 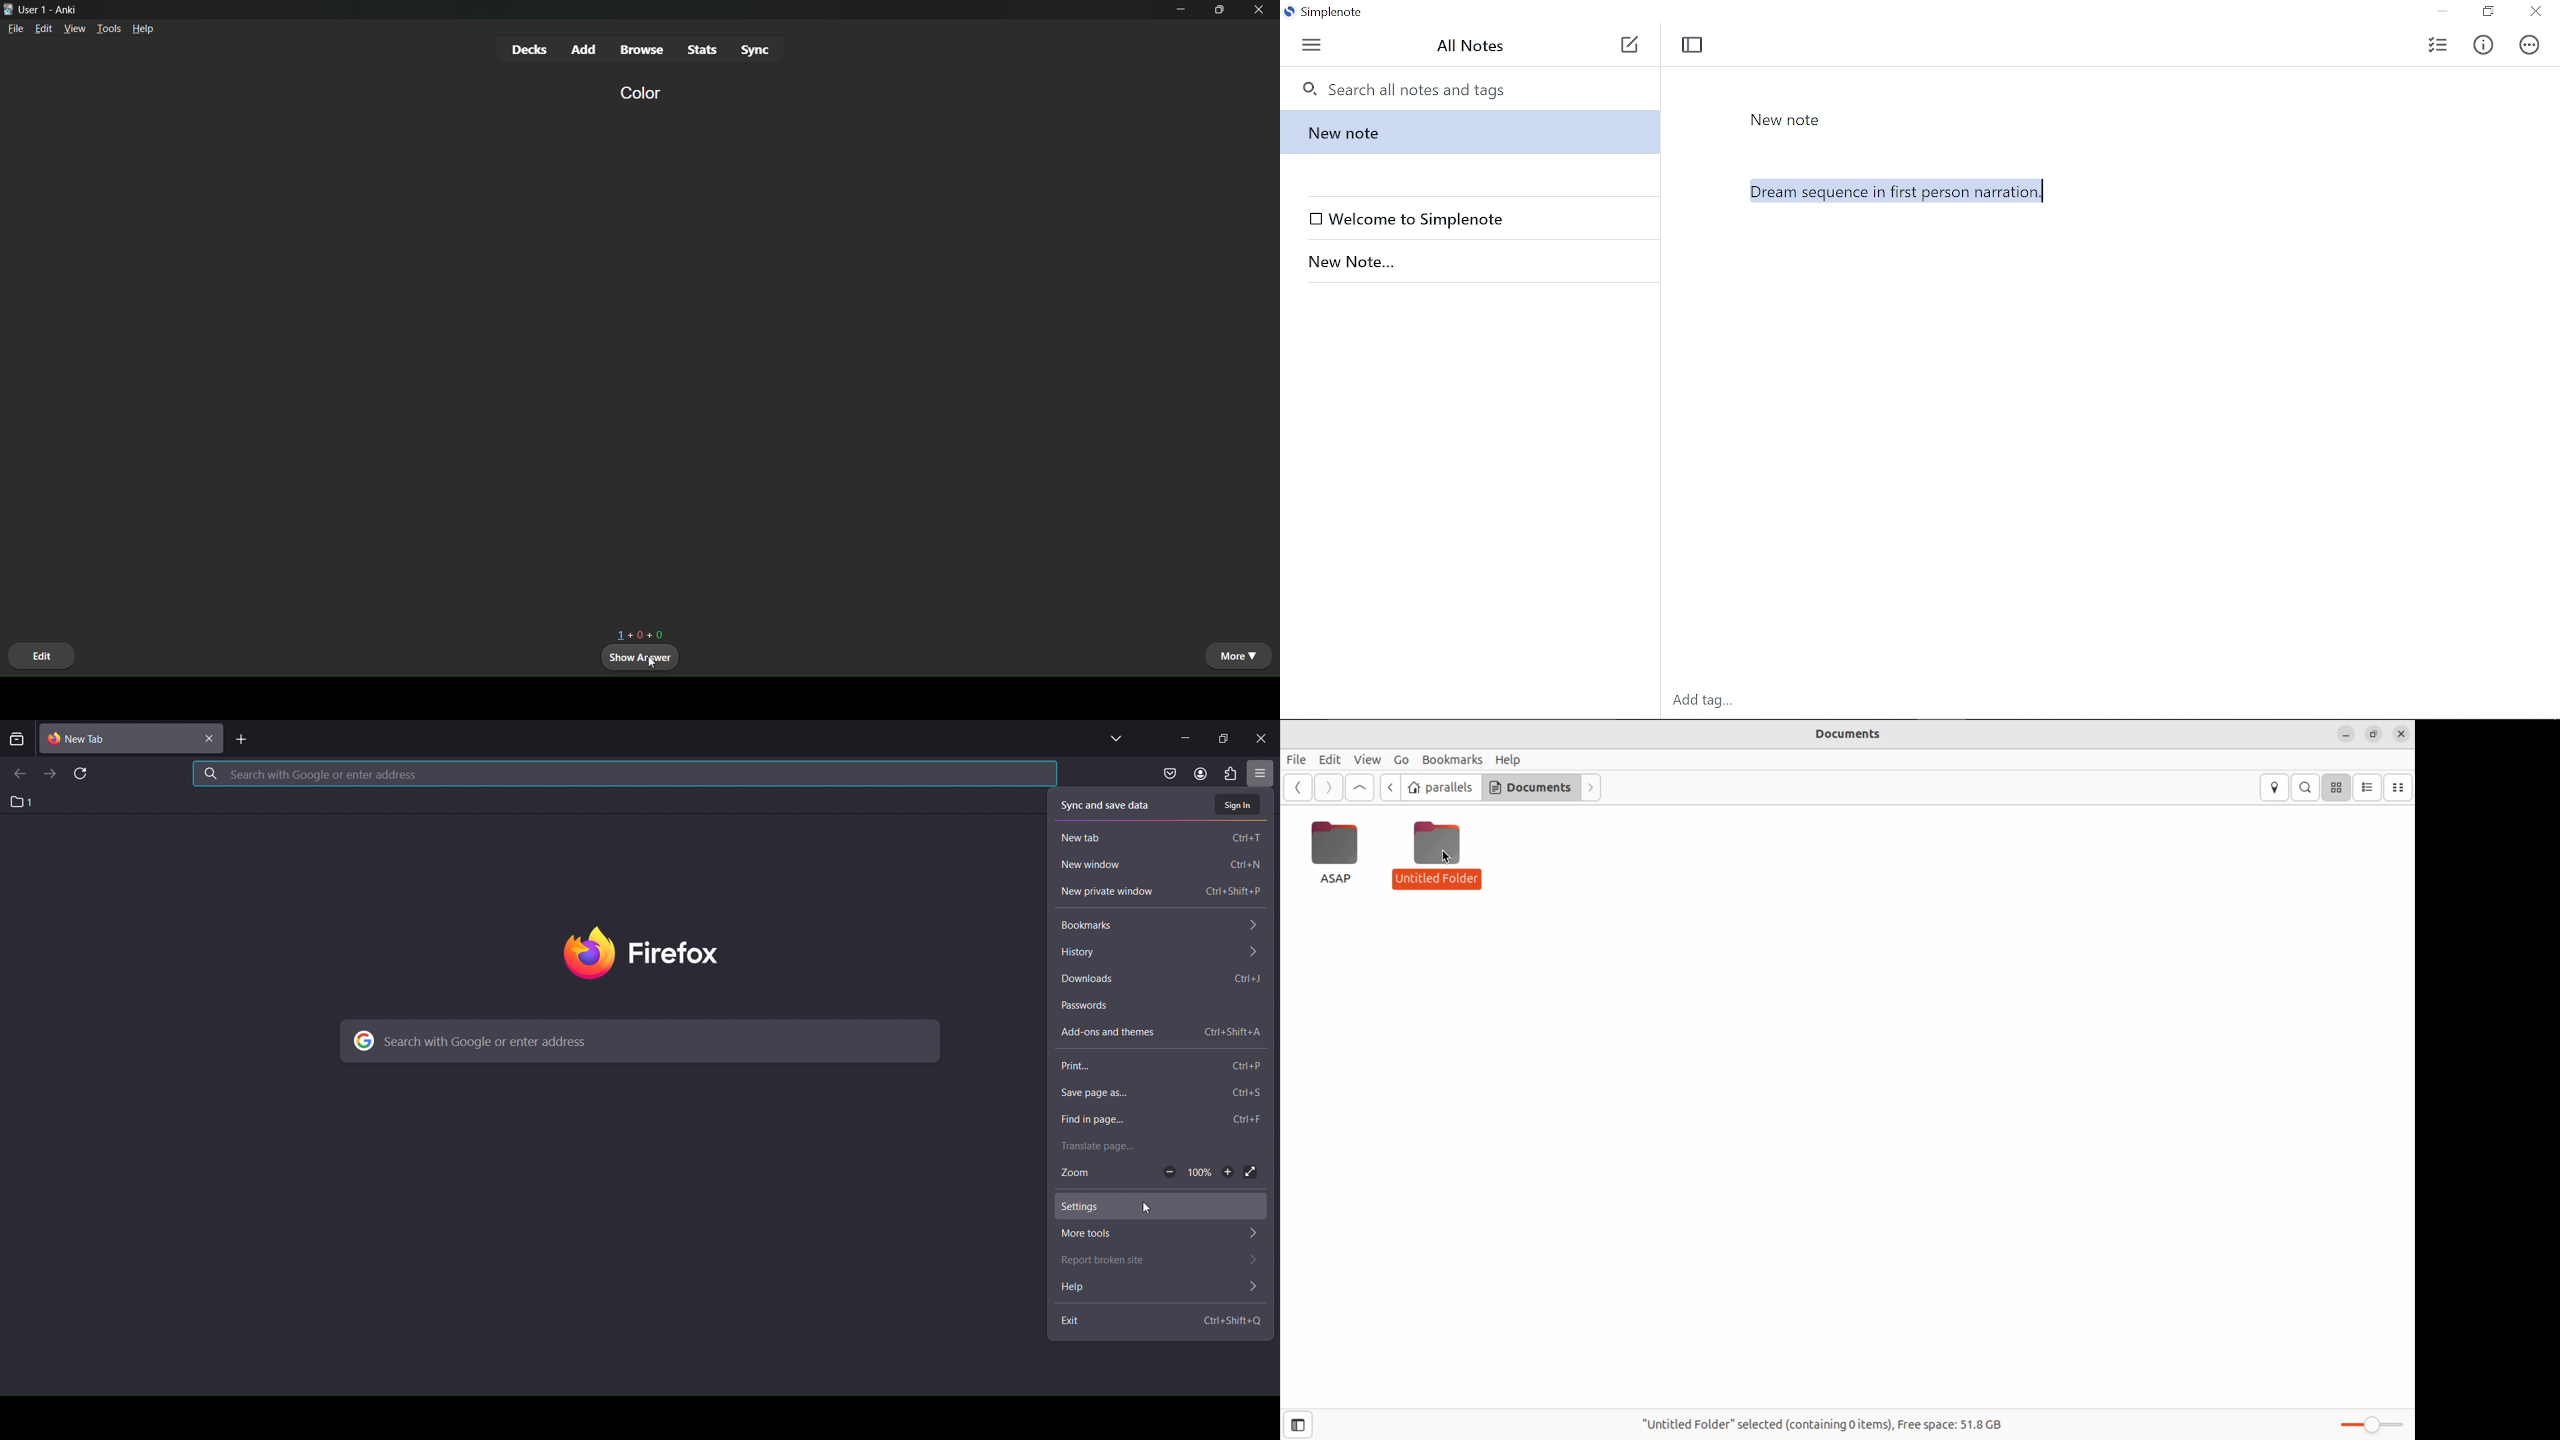 What do you see at coordinates (641, 659) in the screenshot?
I see `show answer` at bounding box center [641, 659].